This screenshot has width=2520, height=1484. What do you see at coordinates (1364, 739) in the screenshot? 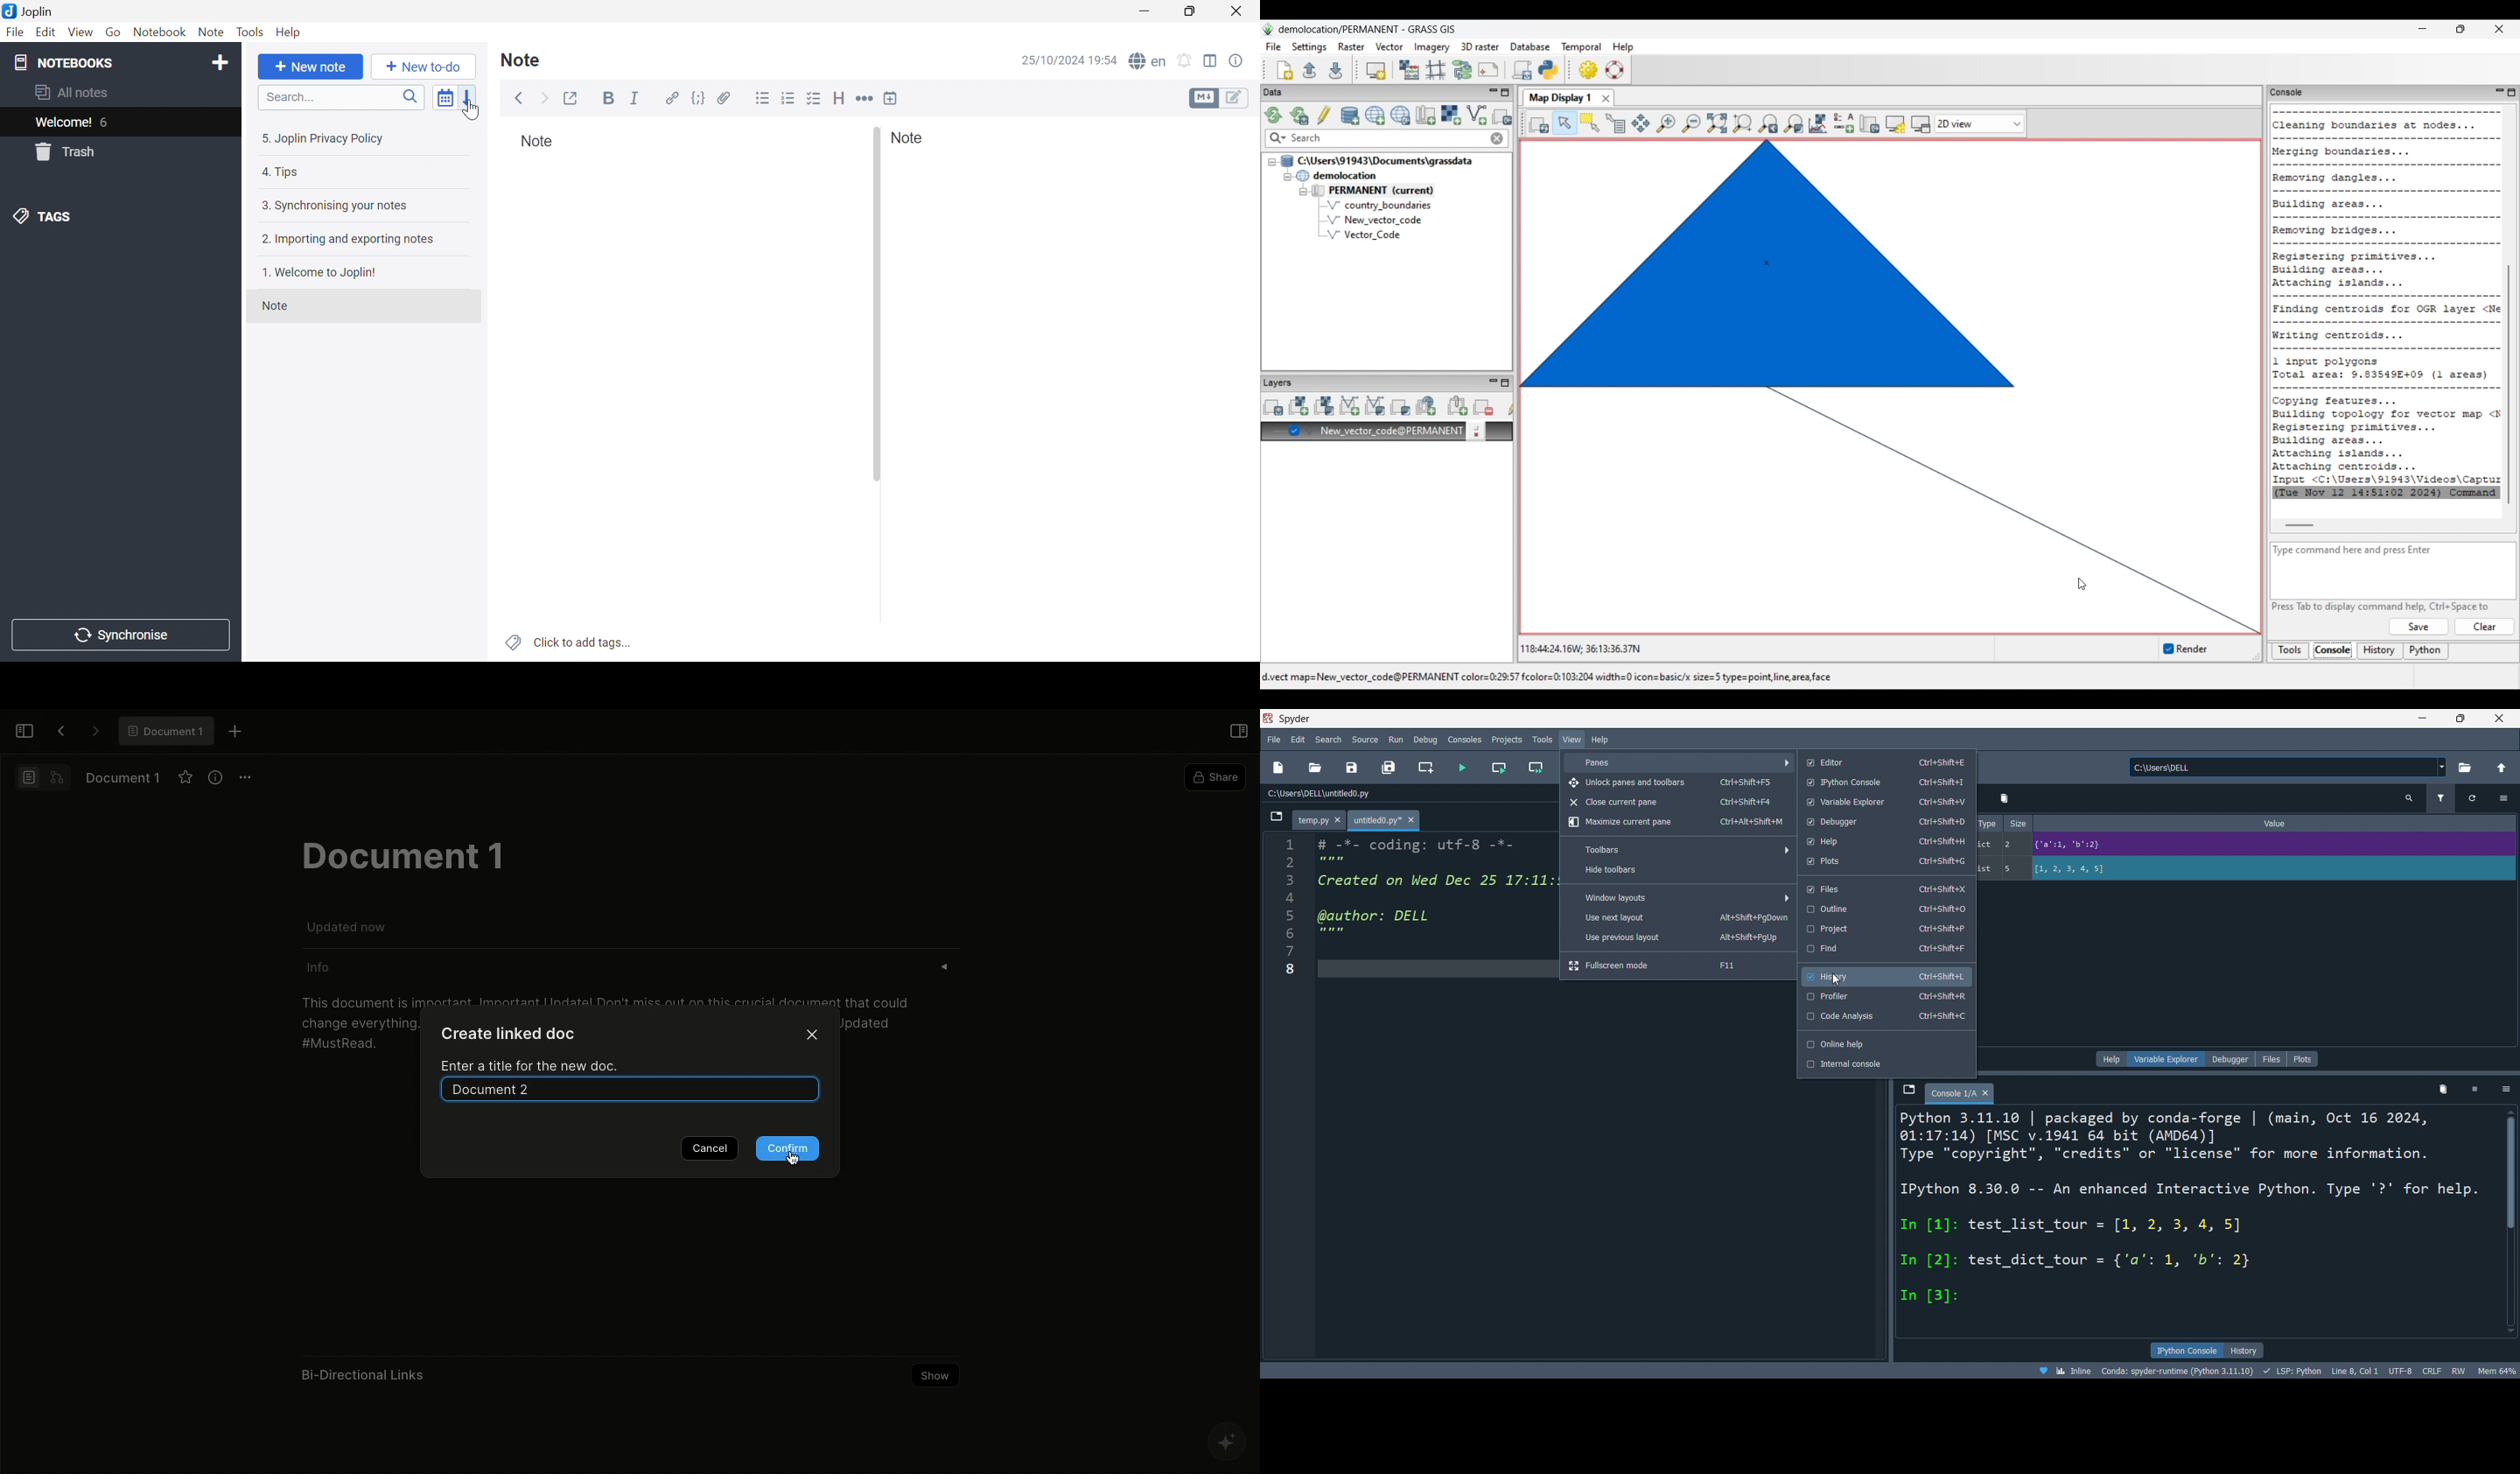
I see `source` at bounding box center [1364, 739].